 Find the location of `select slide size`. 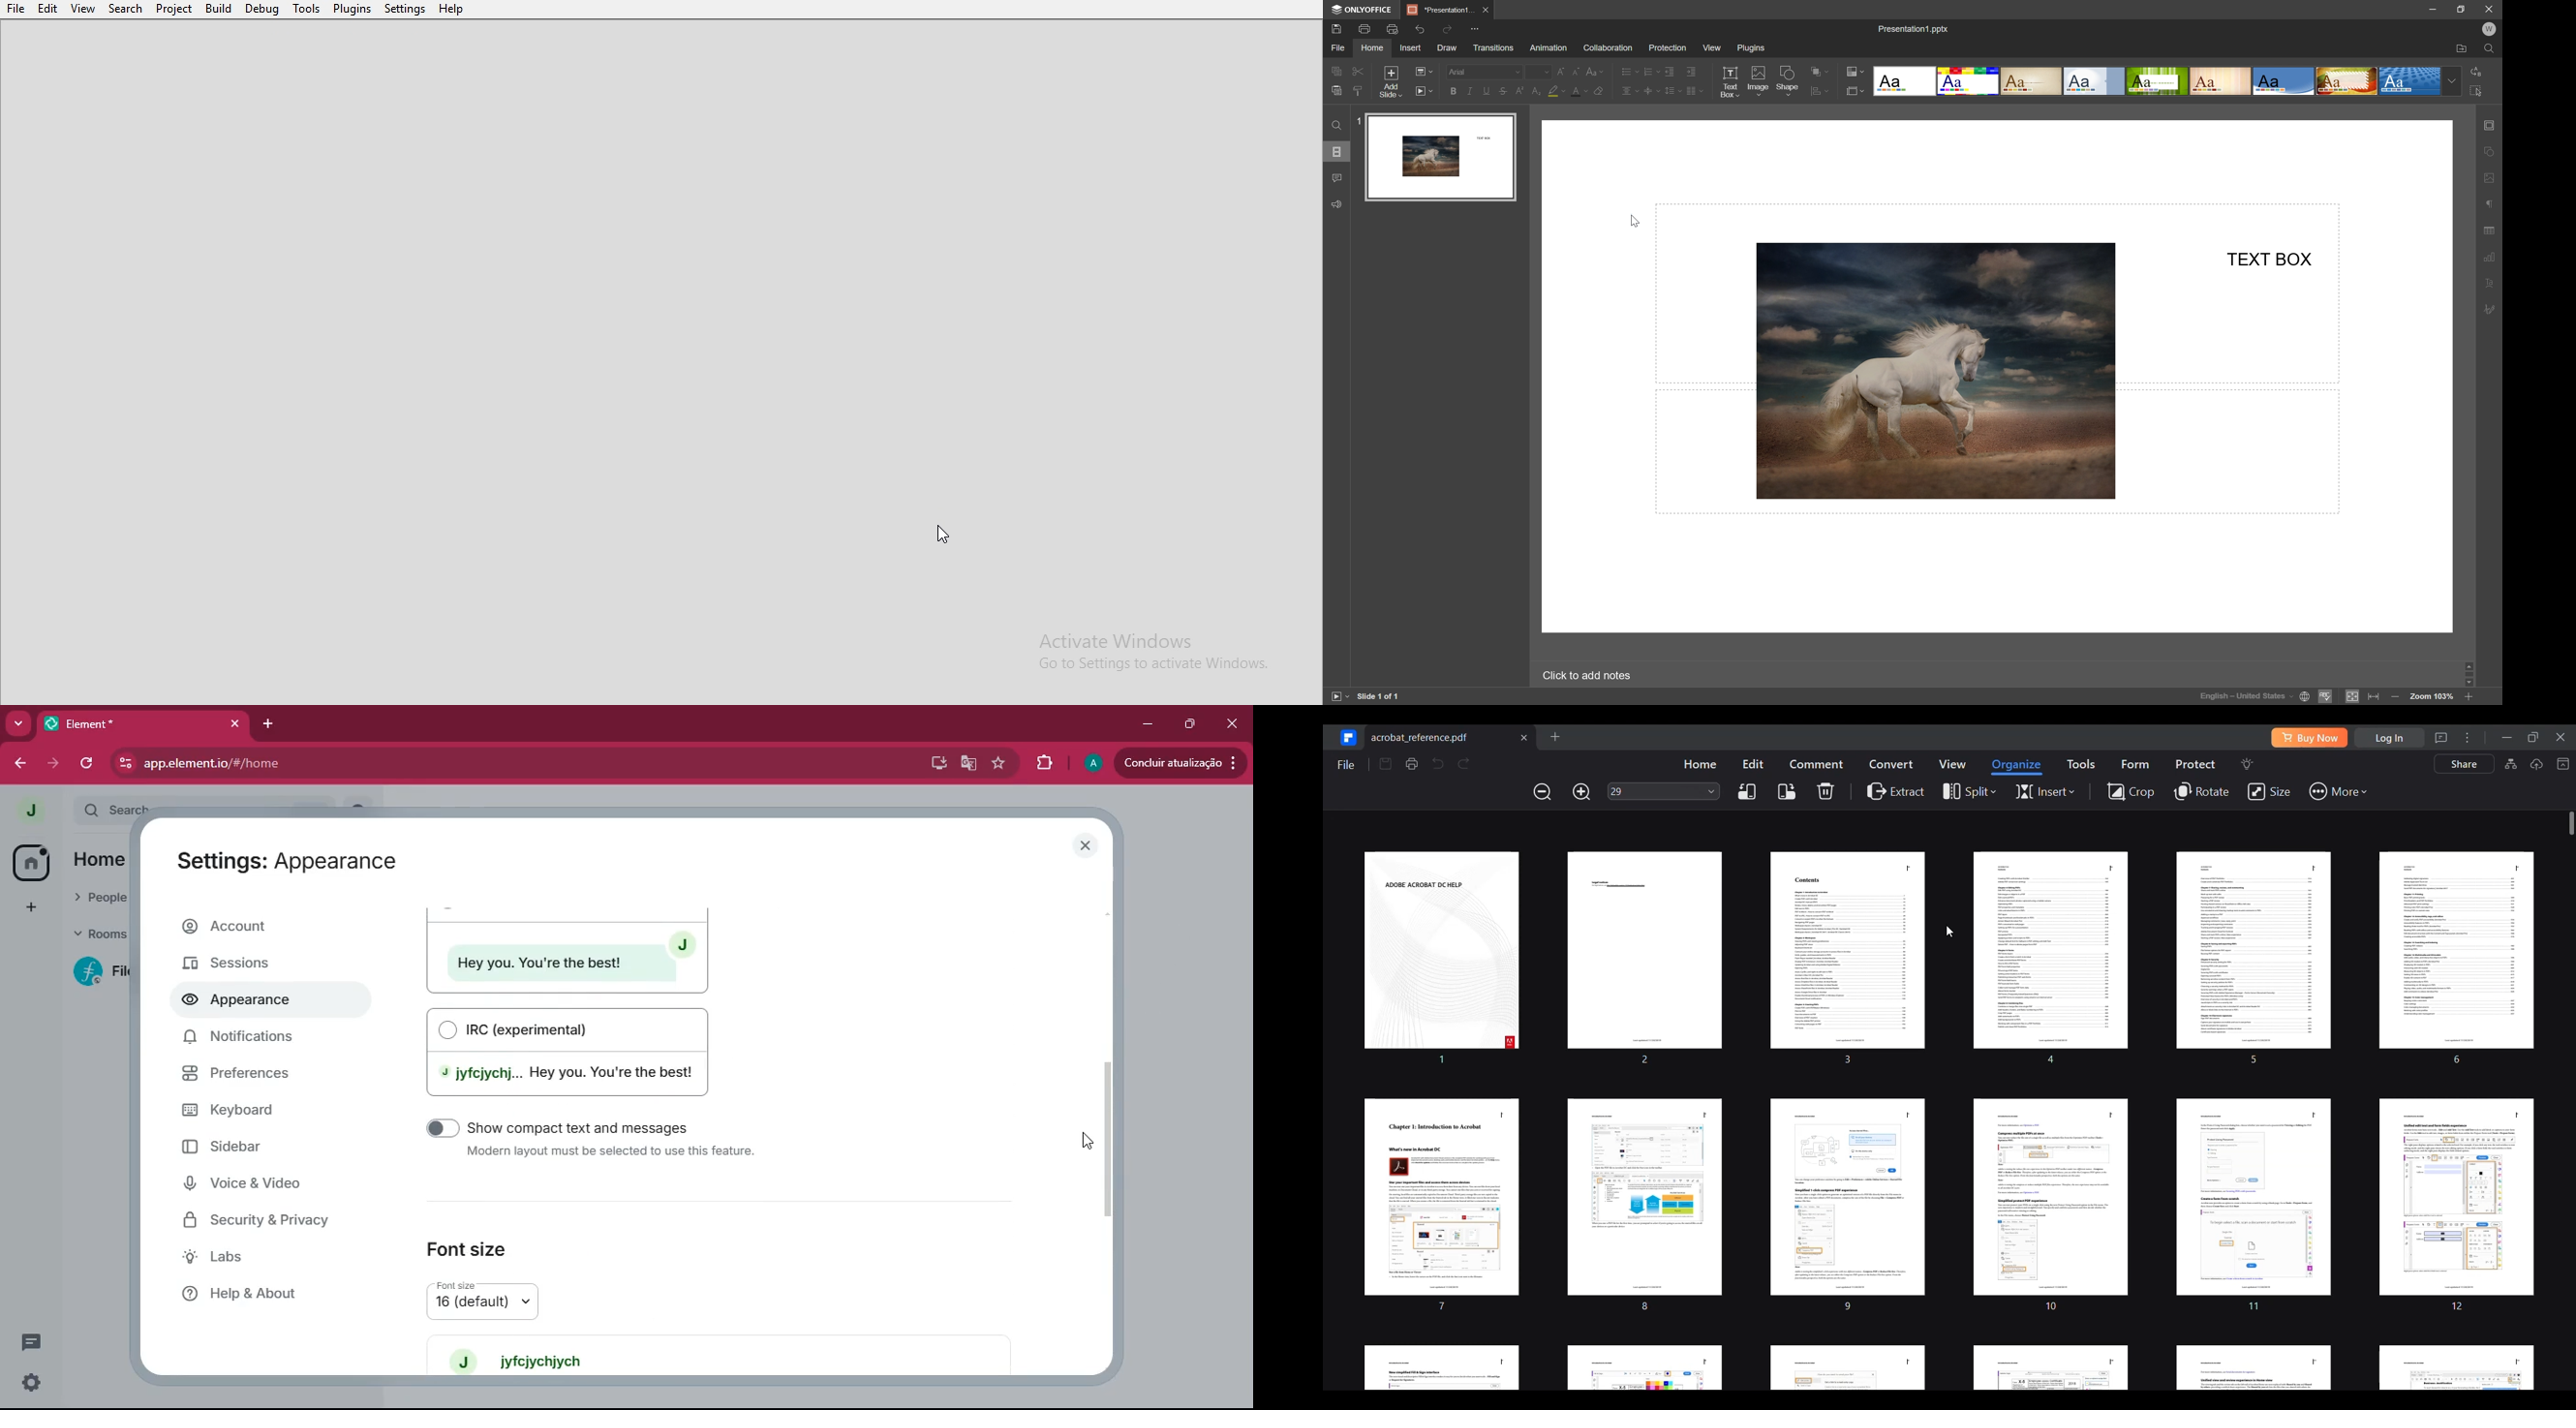

select slide size is located at coordinates (1855, 92).